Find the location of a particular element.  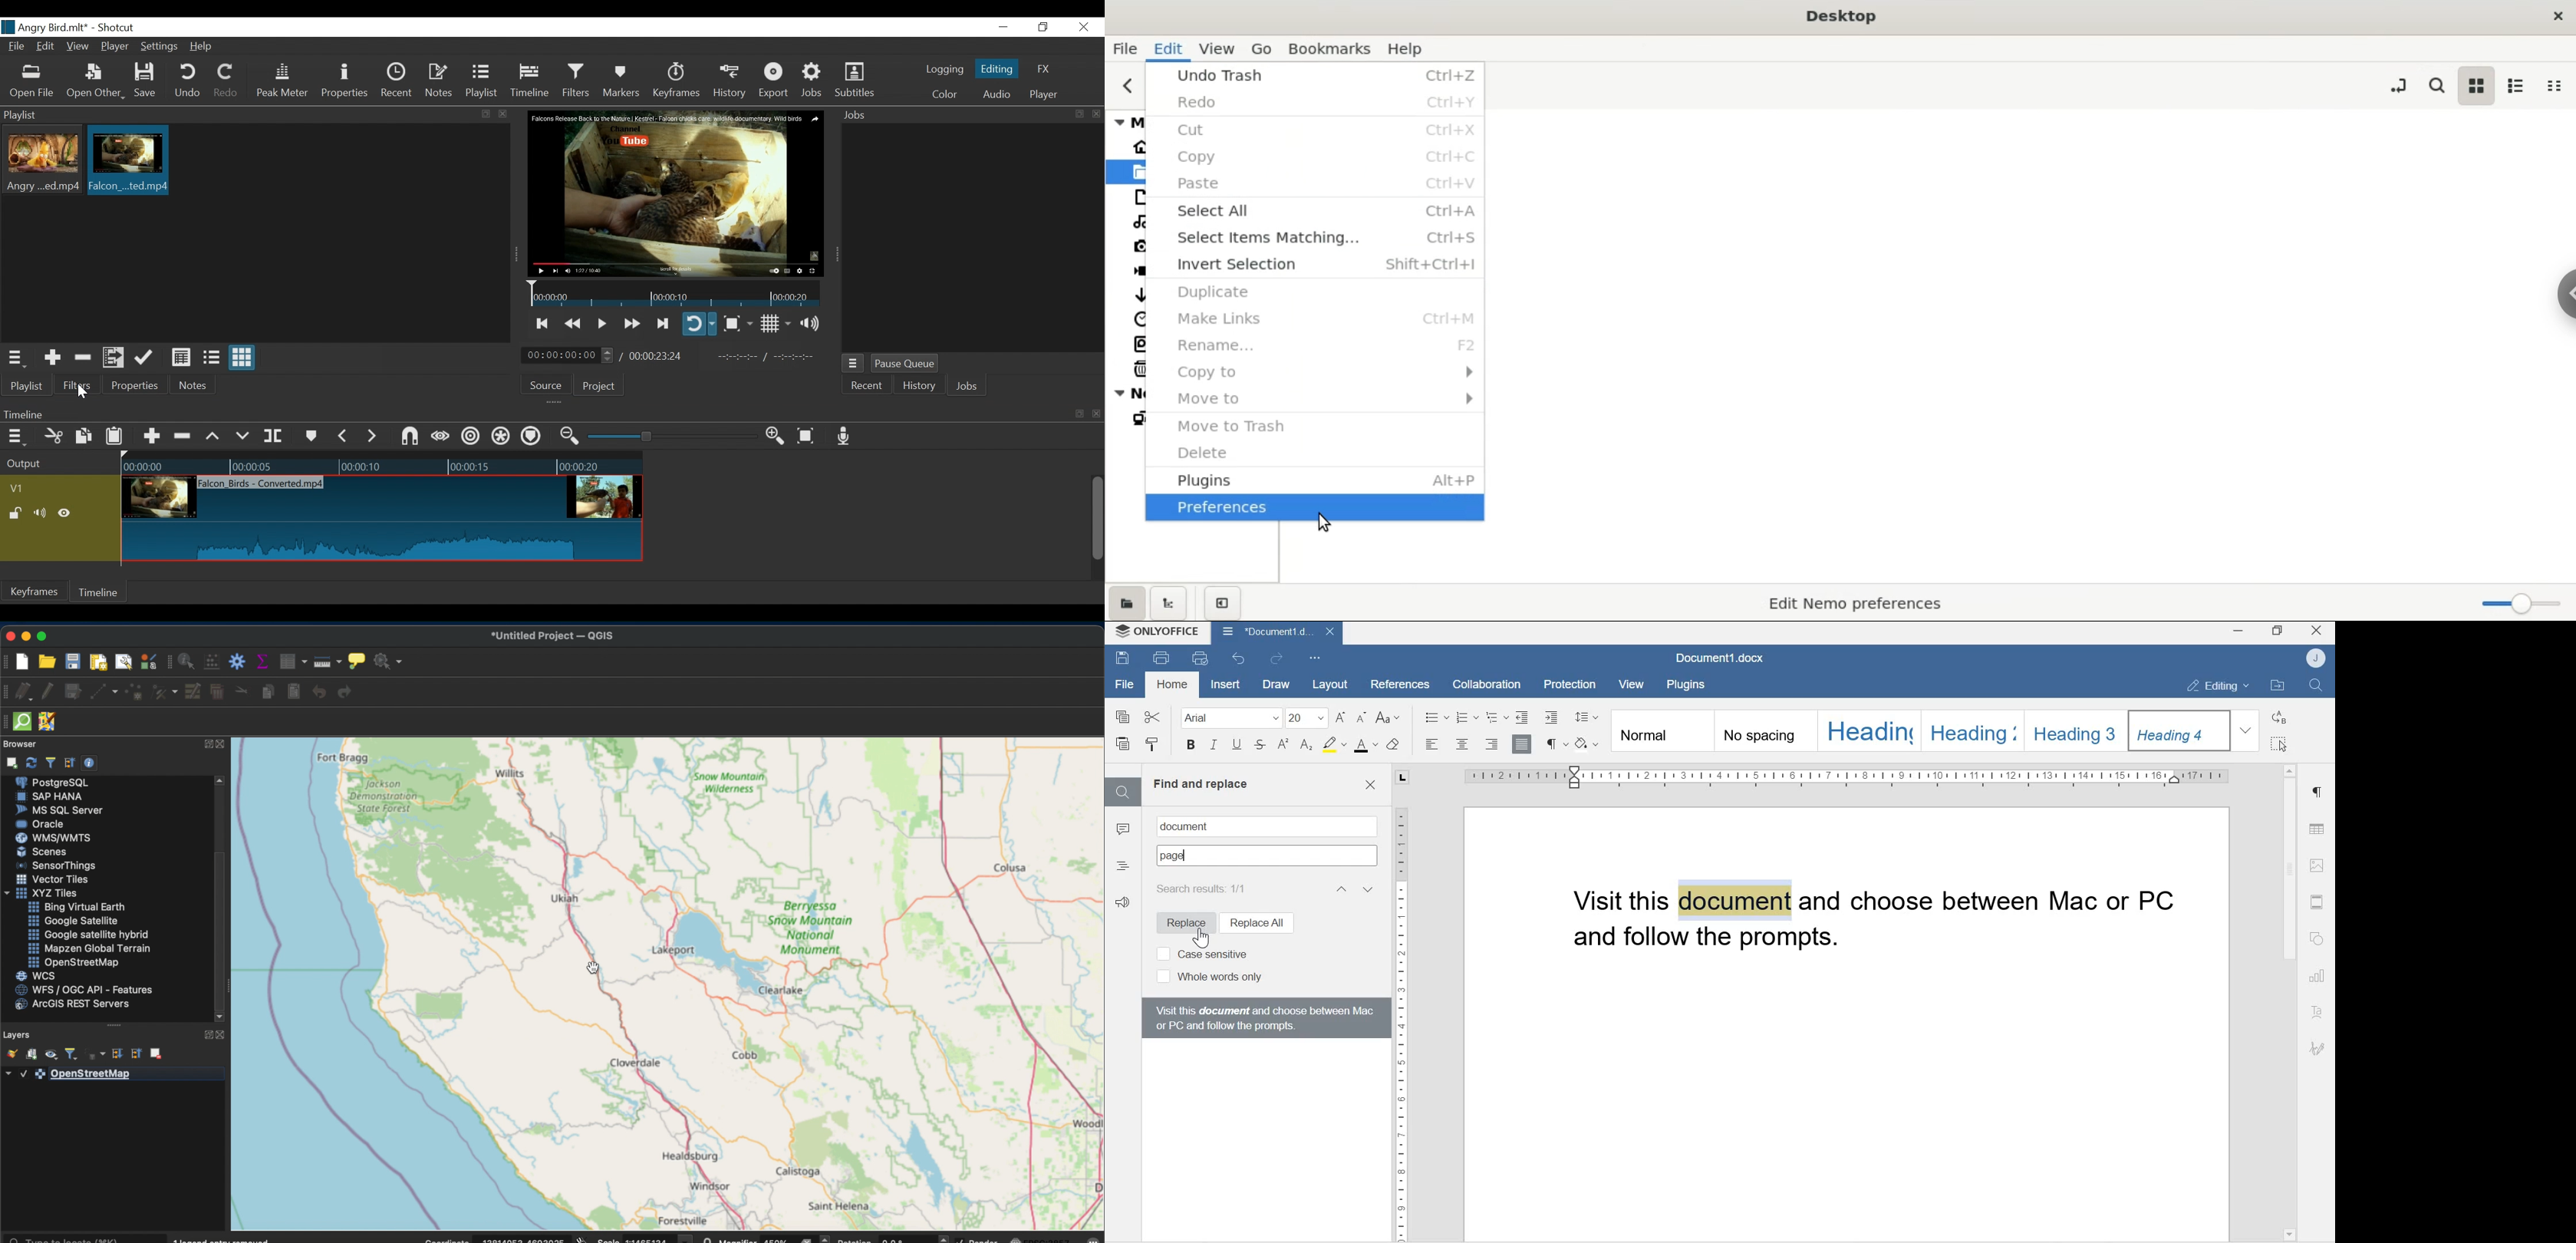

Previous result is located at coordinates (1340, 889).